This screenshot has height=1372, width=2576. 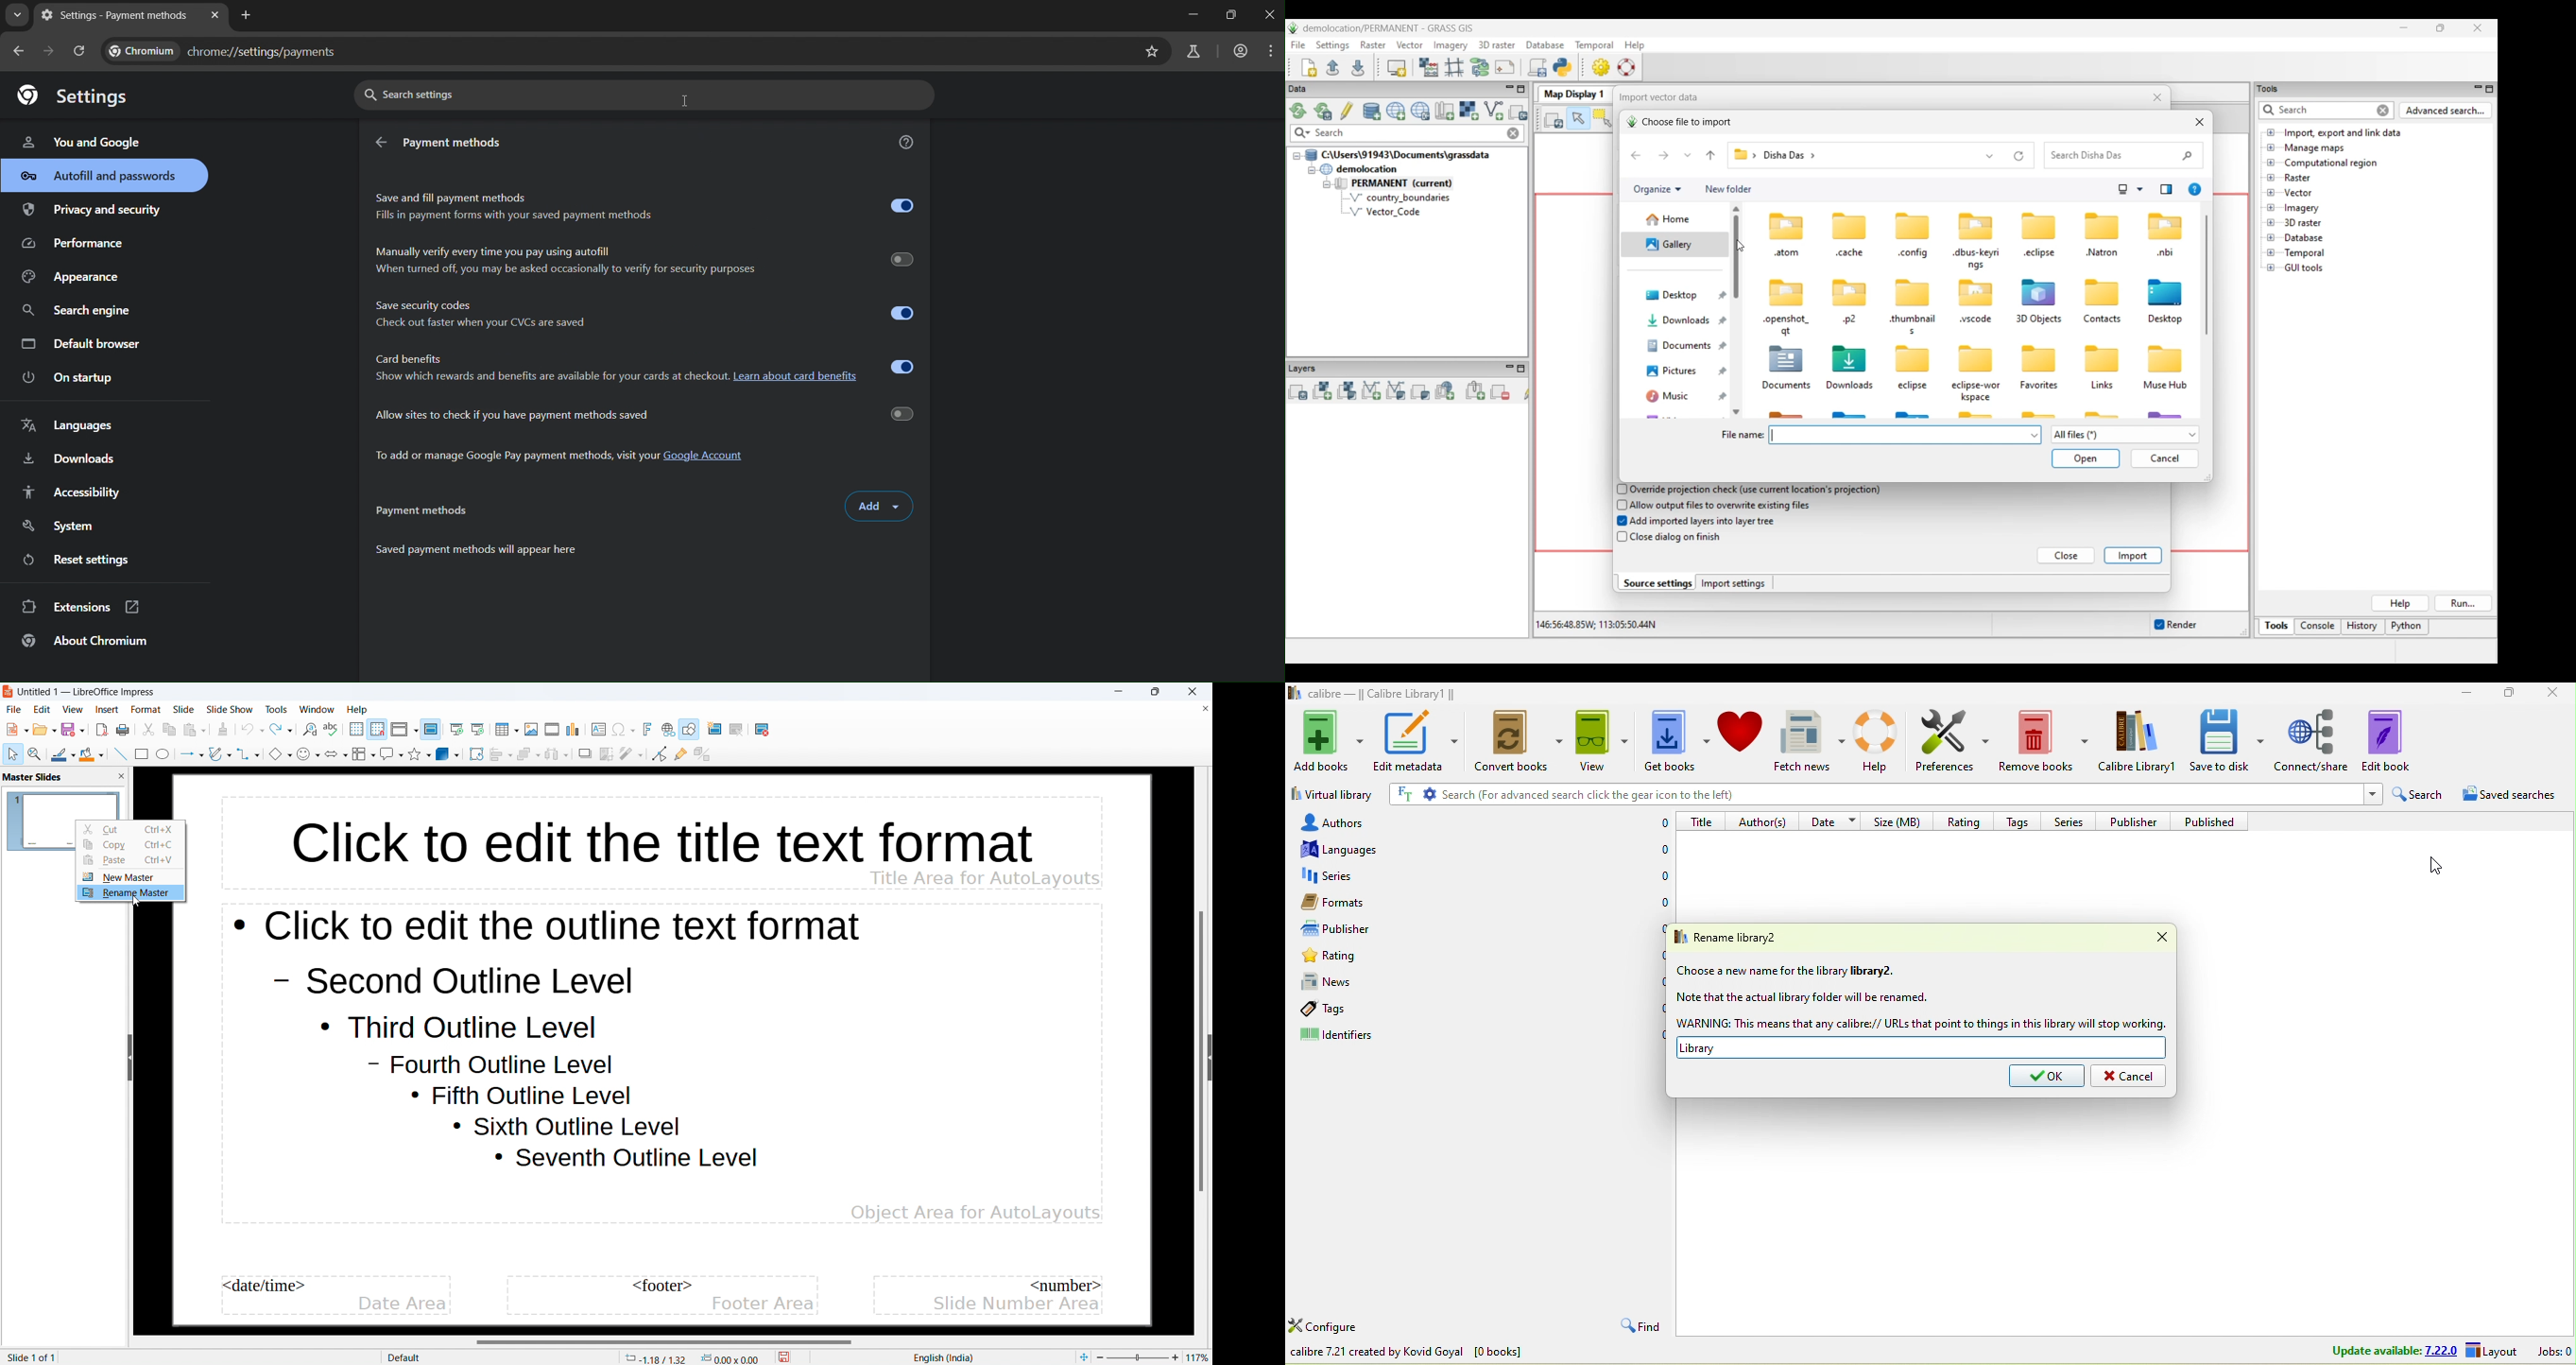 What do you see at coordinates (500, 755) in the screenshot?
I see `align objects` at bounding box center [500, 755].